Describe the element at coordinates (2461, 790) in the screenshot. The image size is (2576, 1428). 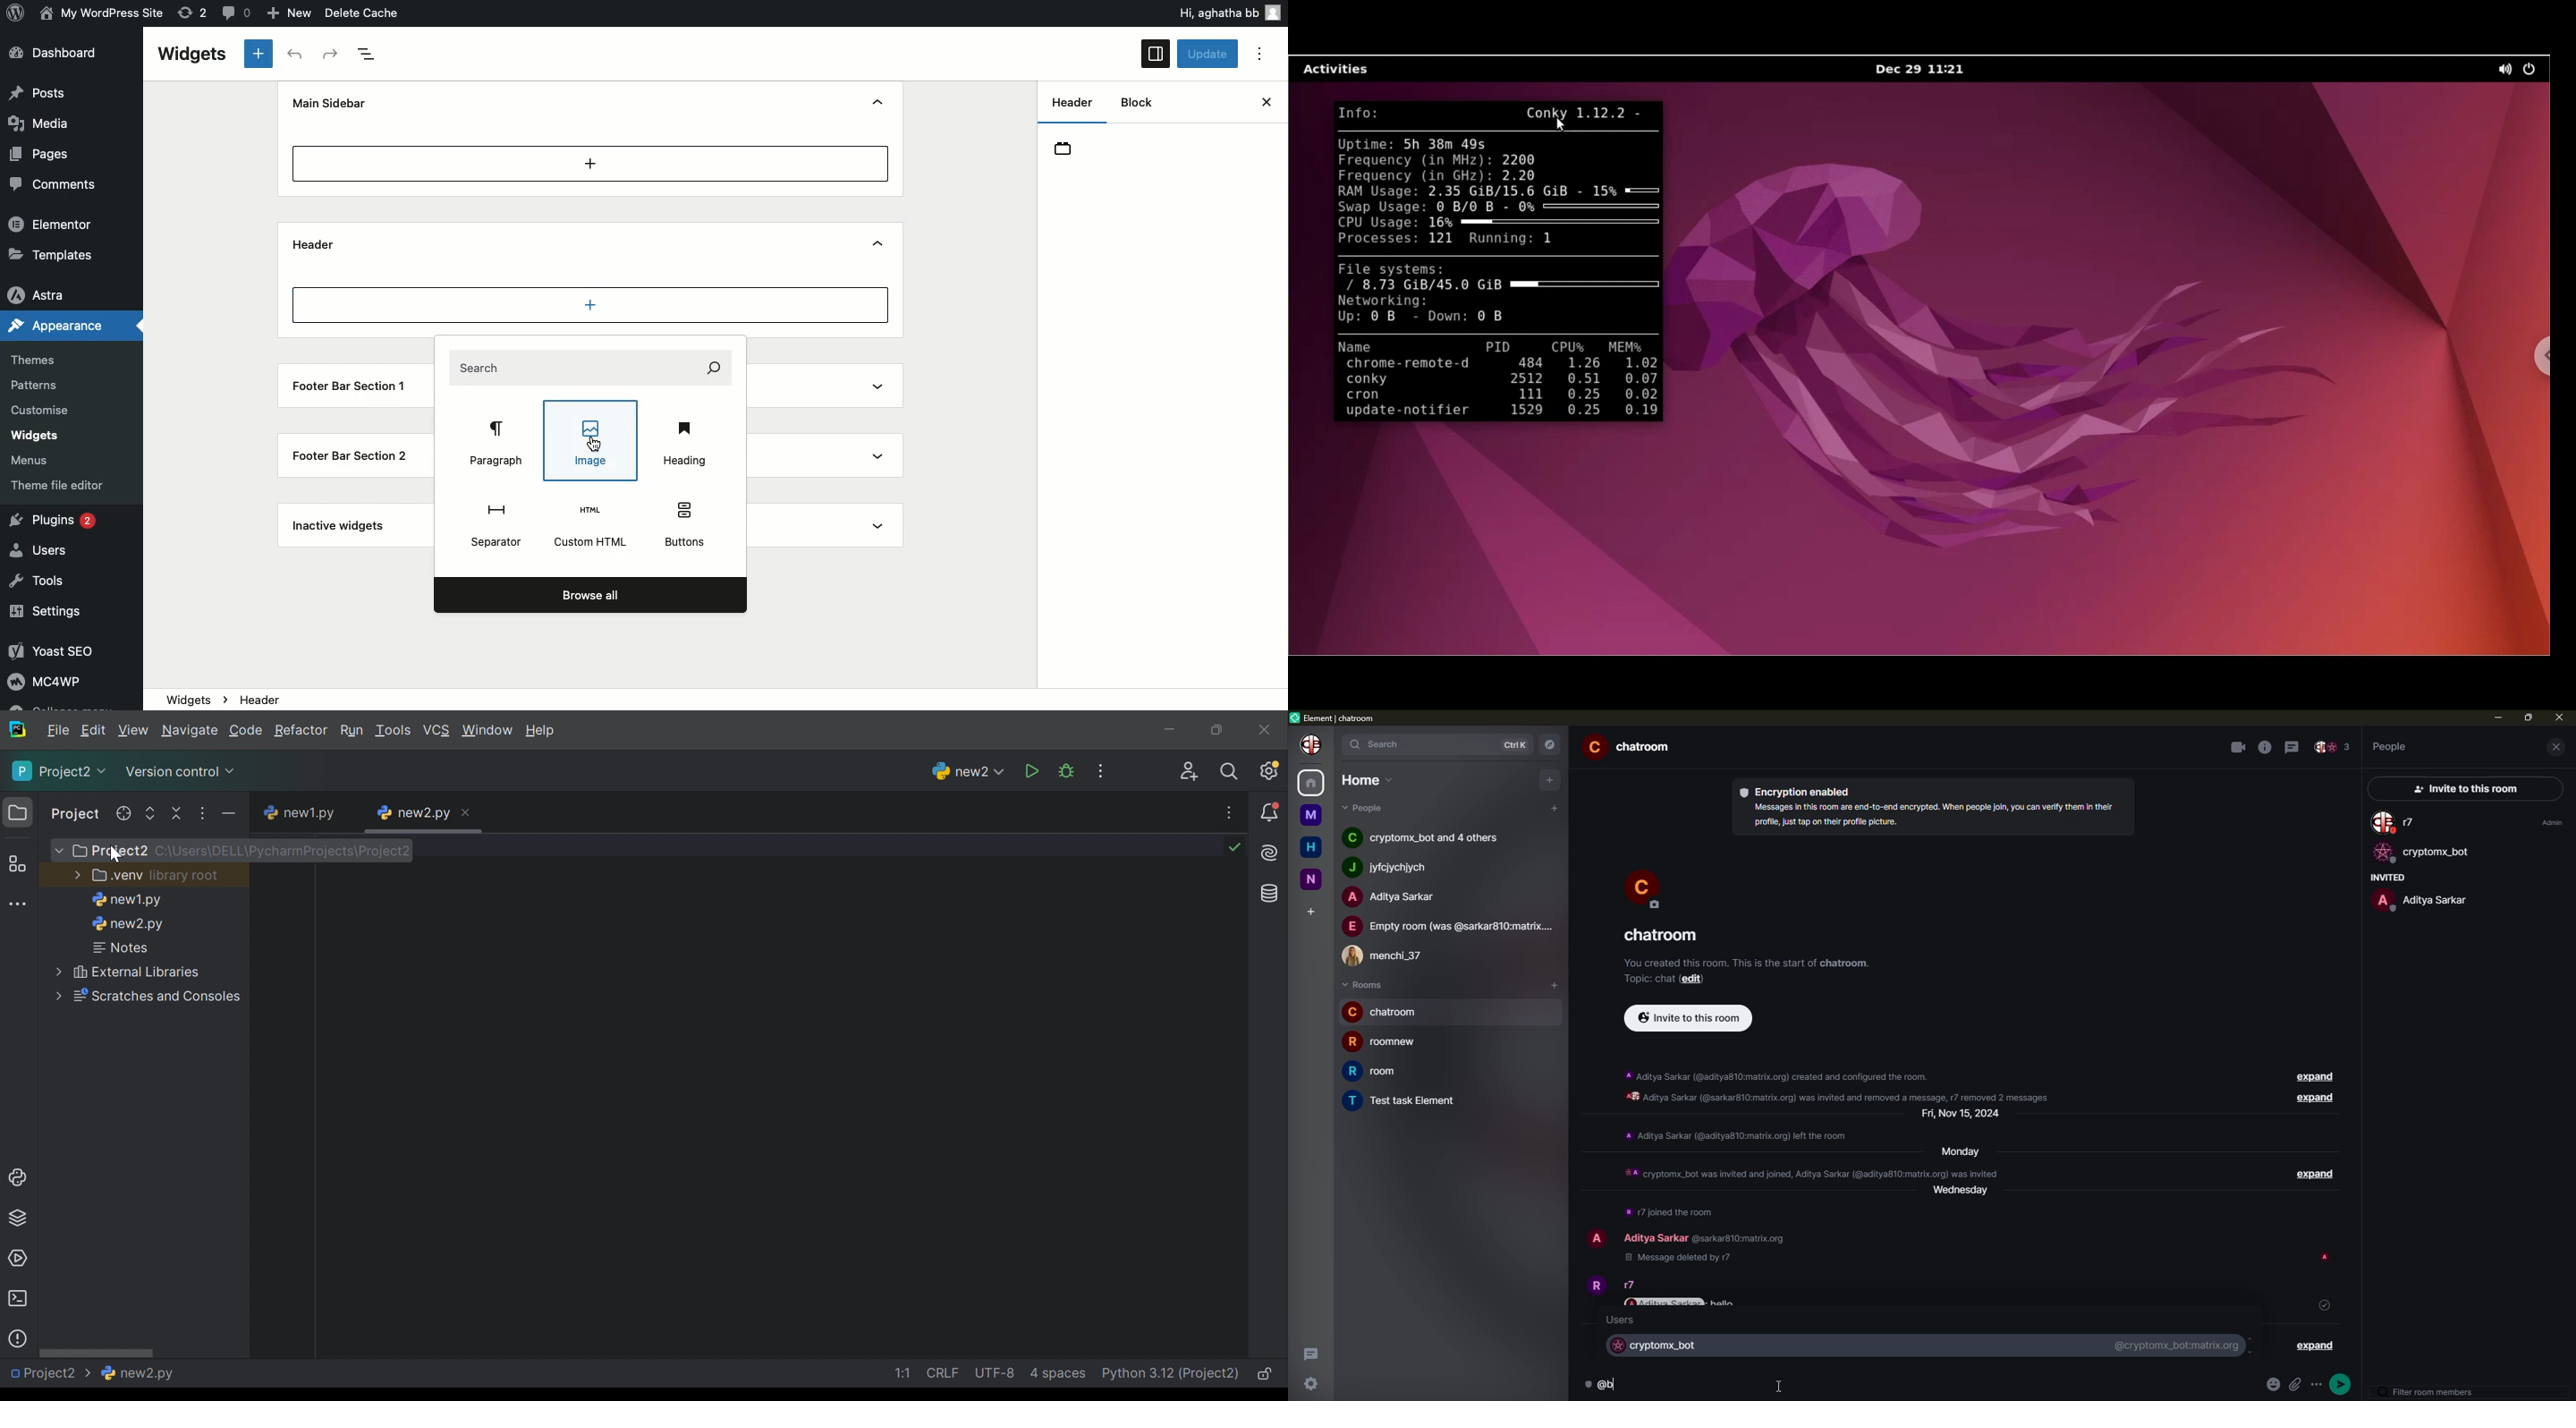
I see `invite` at that location.